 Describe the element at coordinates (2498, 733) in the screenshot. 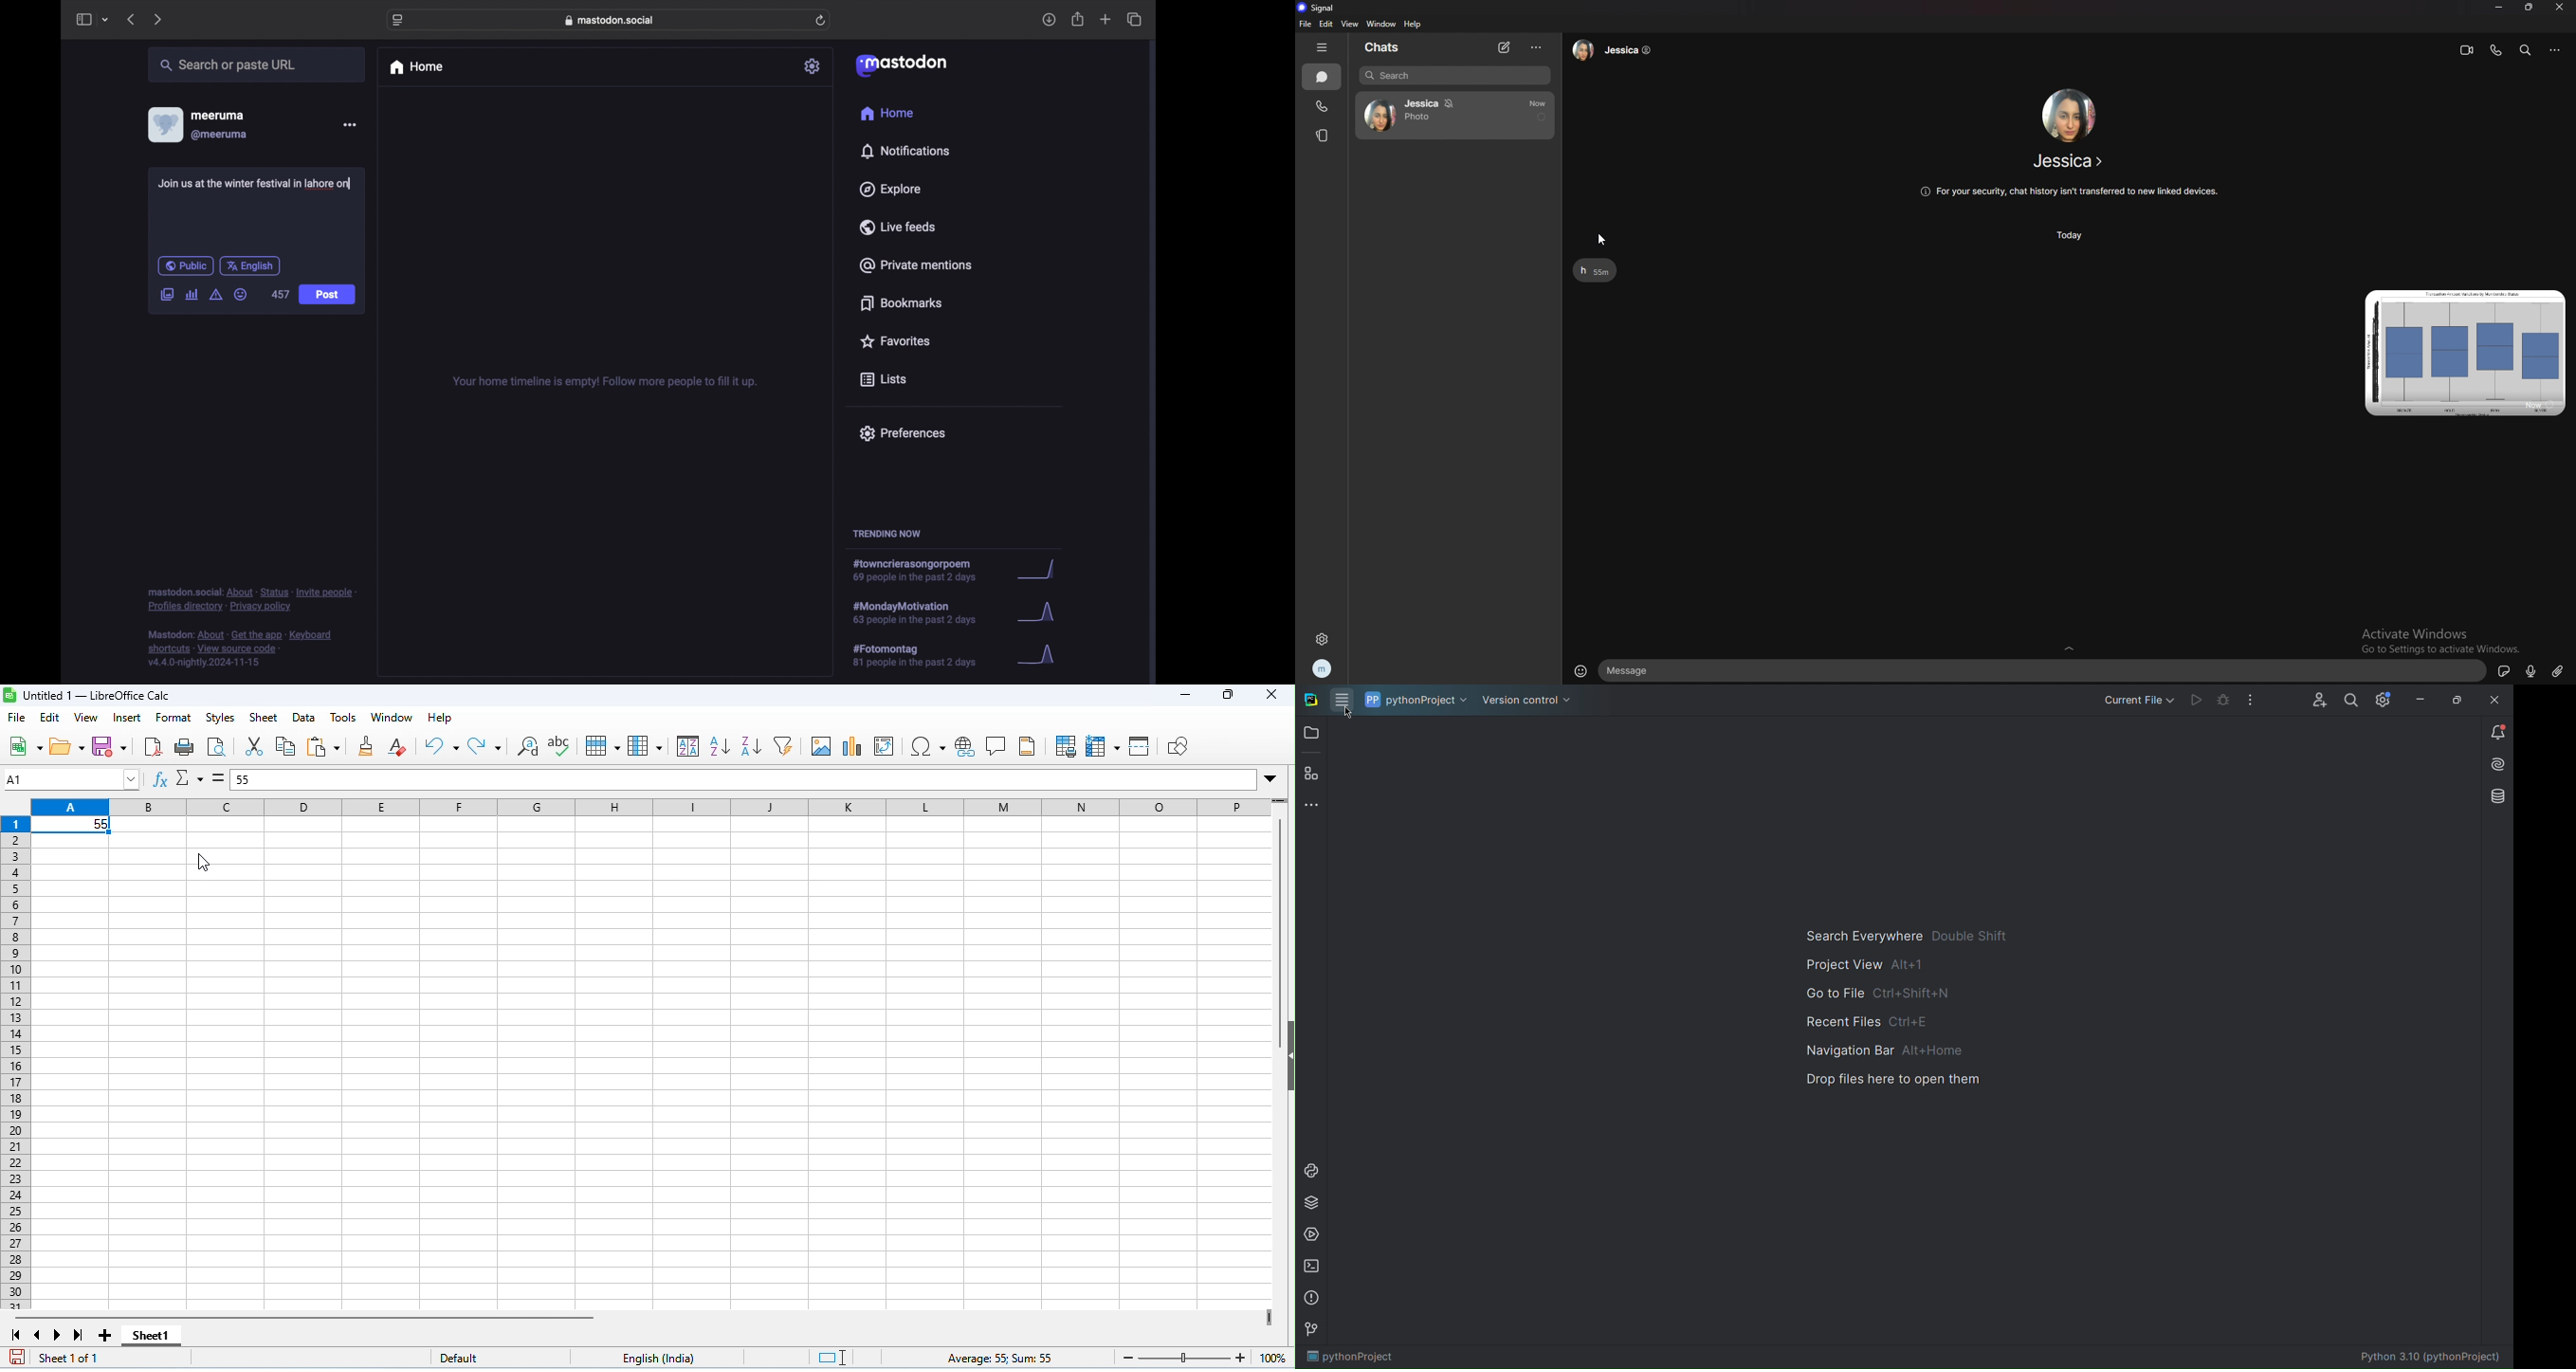

I see `Notifications` at that location.